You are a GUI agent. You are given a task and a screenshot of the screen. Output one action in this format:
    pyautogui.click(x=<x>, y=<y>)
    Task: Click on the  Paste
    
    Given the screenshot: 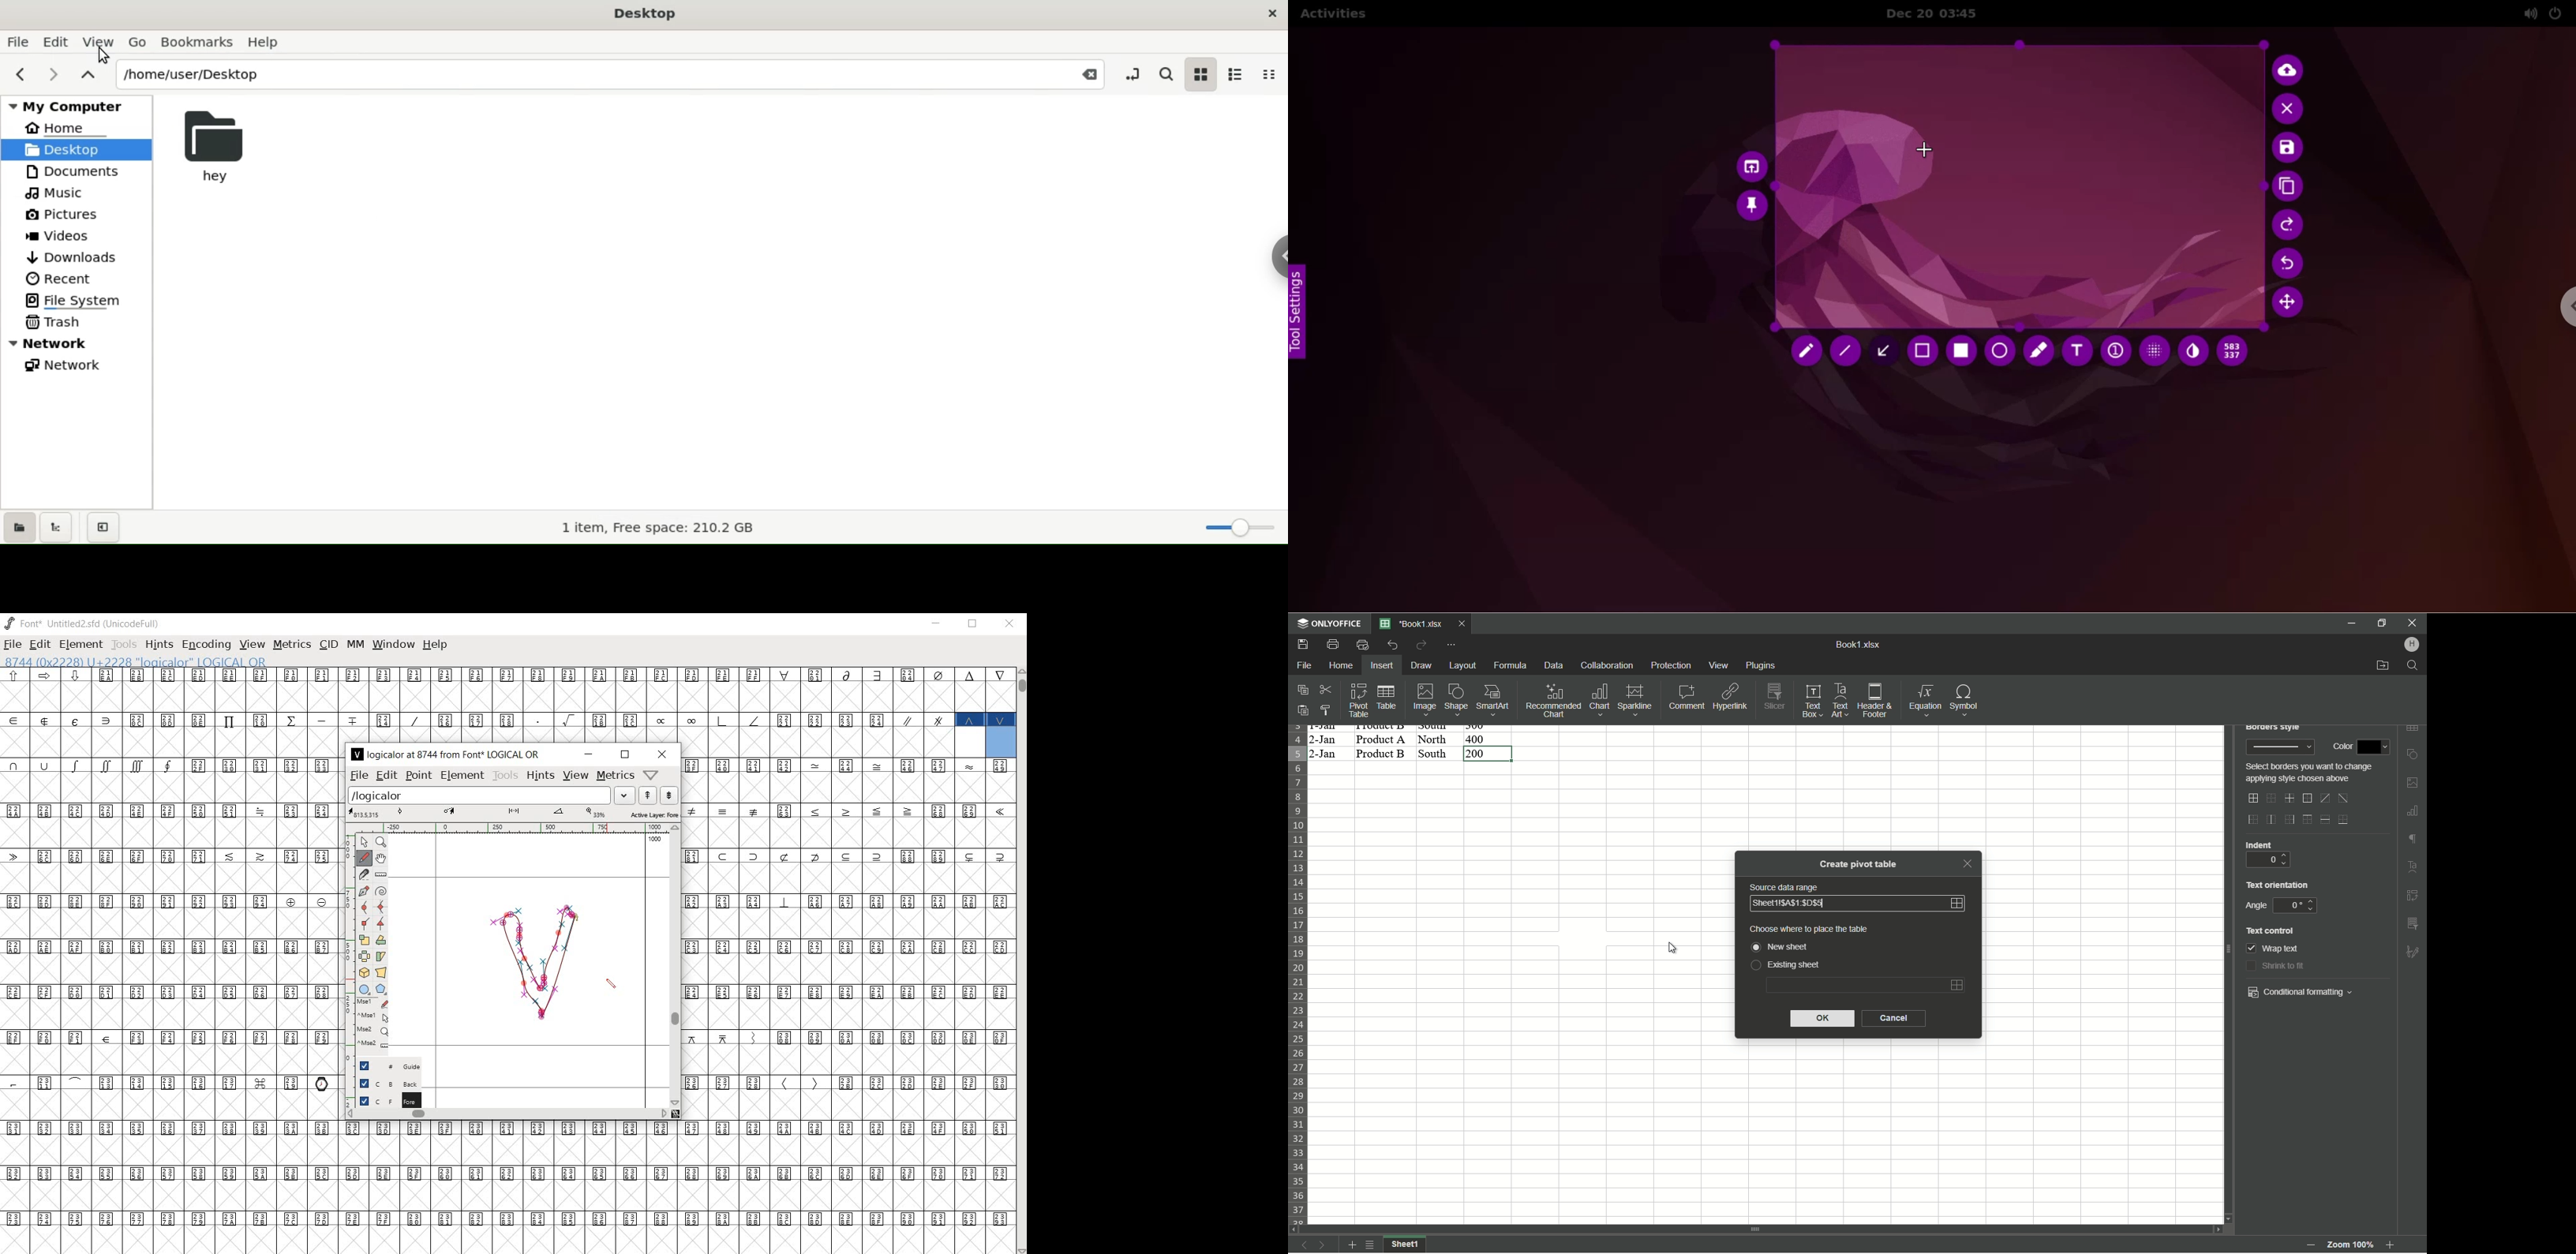 What is the action you would take?
    pyautogui.click(x=1301, y=709)
    